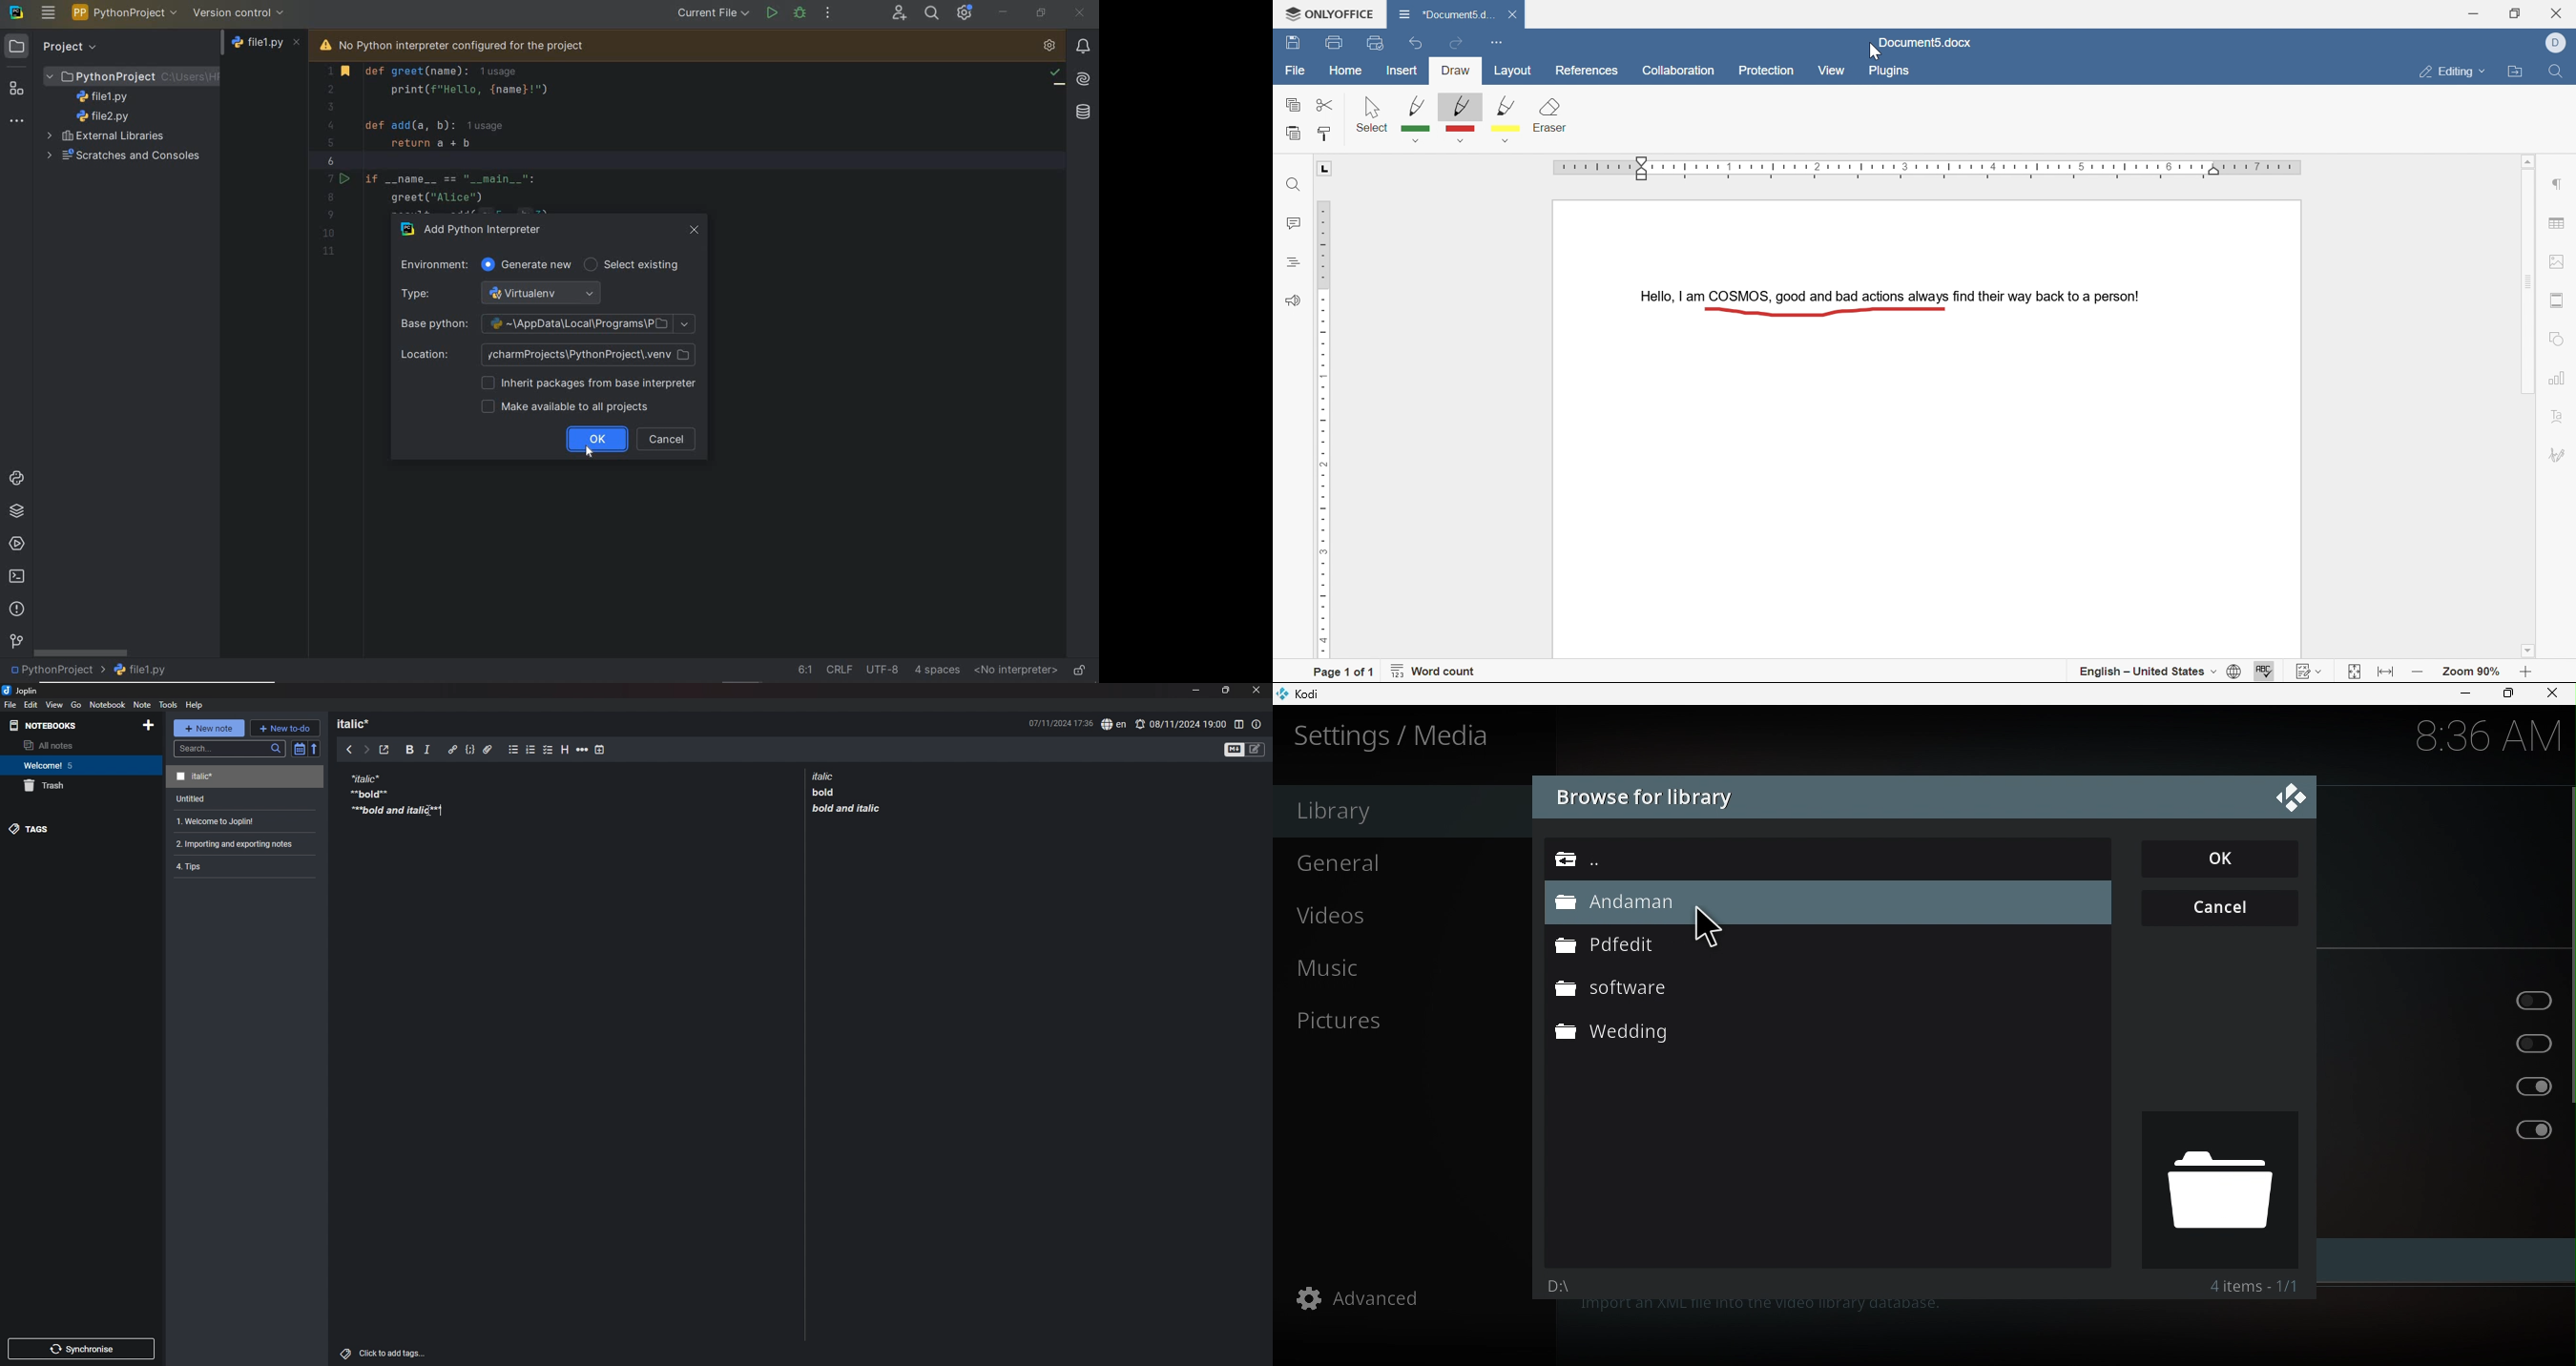 Image resolution: width=2576 pixels, height=1372 pixels. What do you see at coordinates (1516, 15) in the screenshot?
I see `close` at bounding box center [1516, 15].